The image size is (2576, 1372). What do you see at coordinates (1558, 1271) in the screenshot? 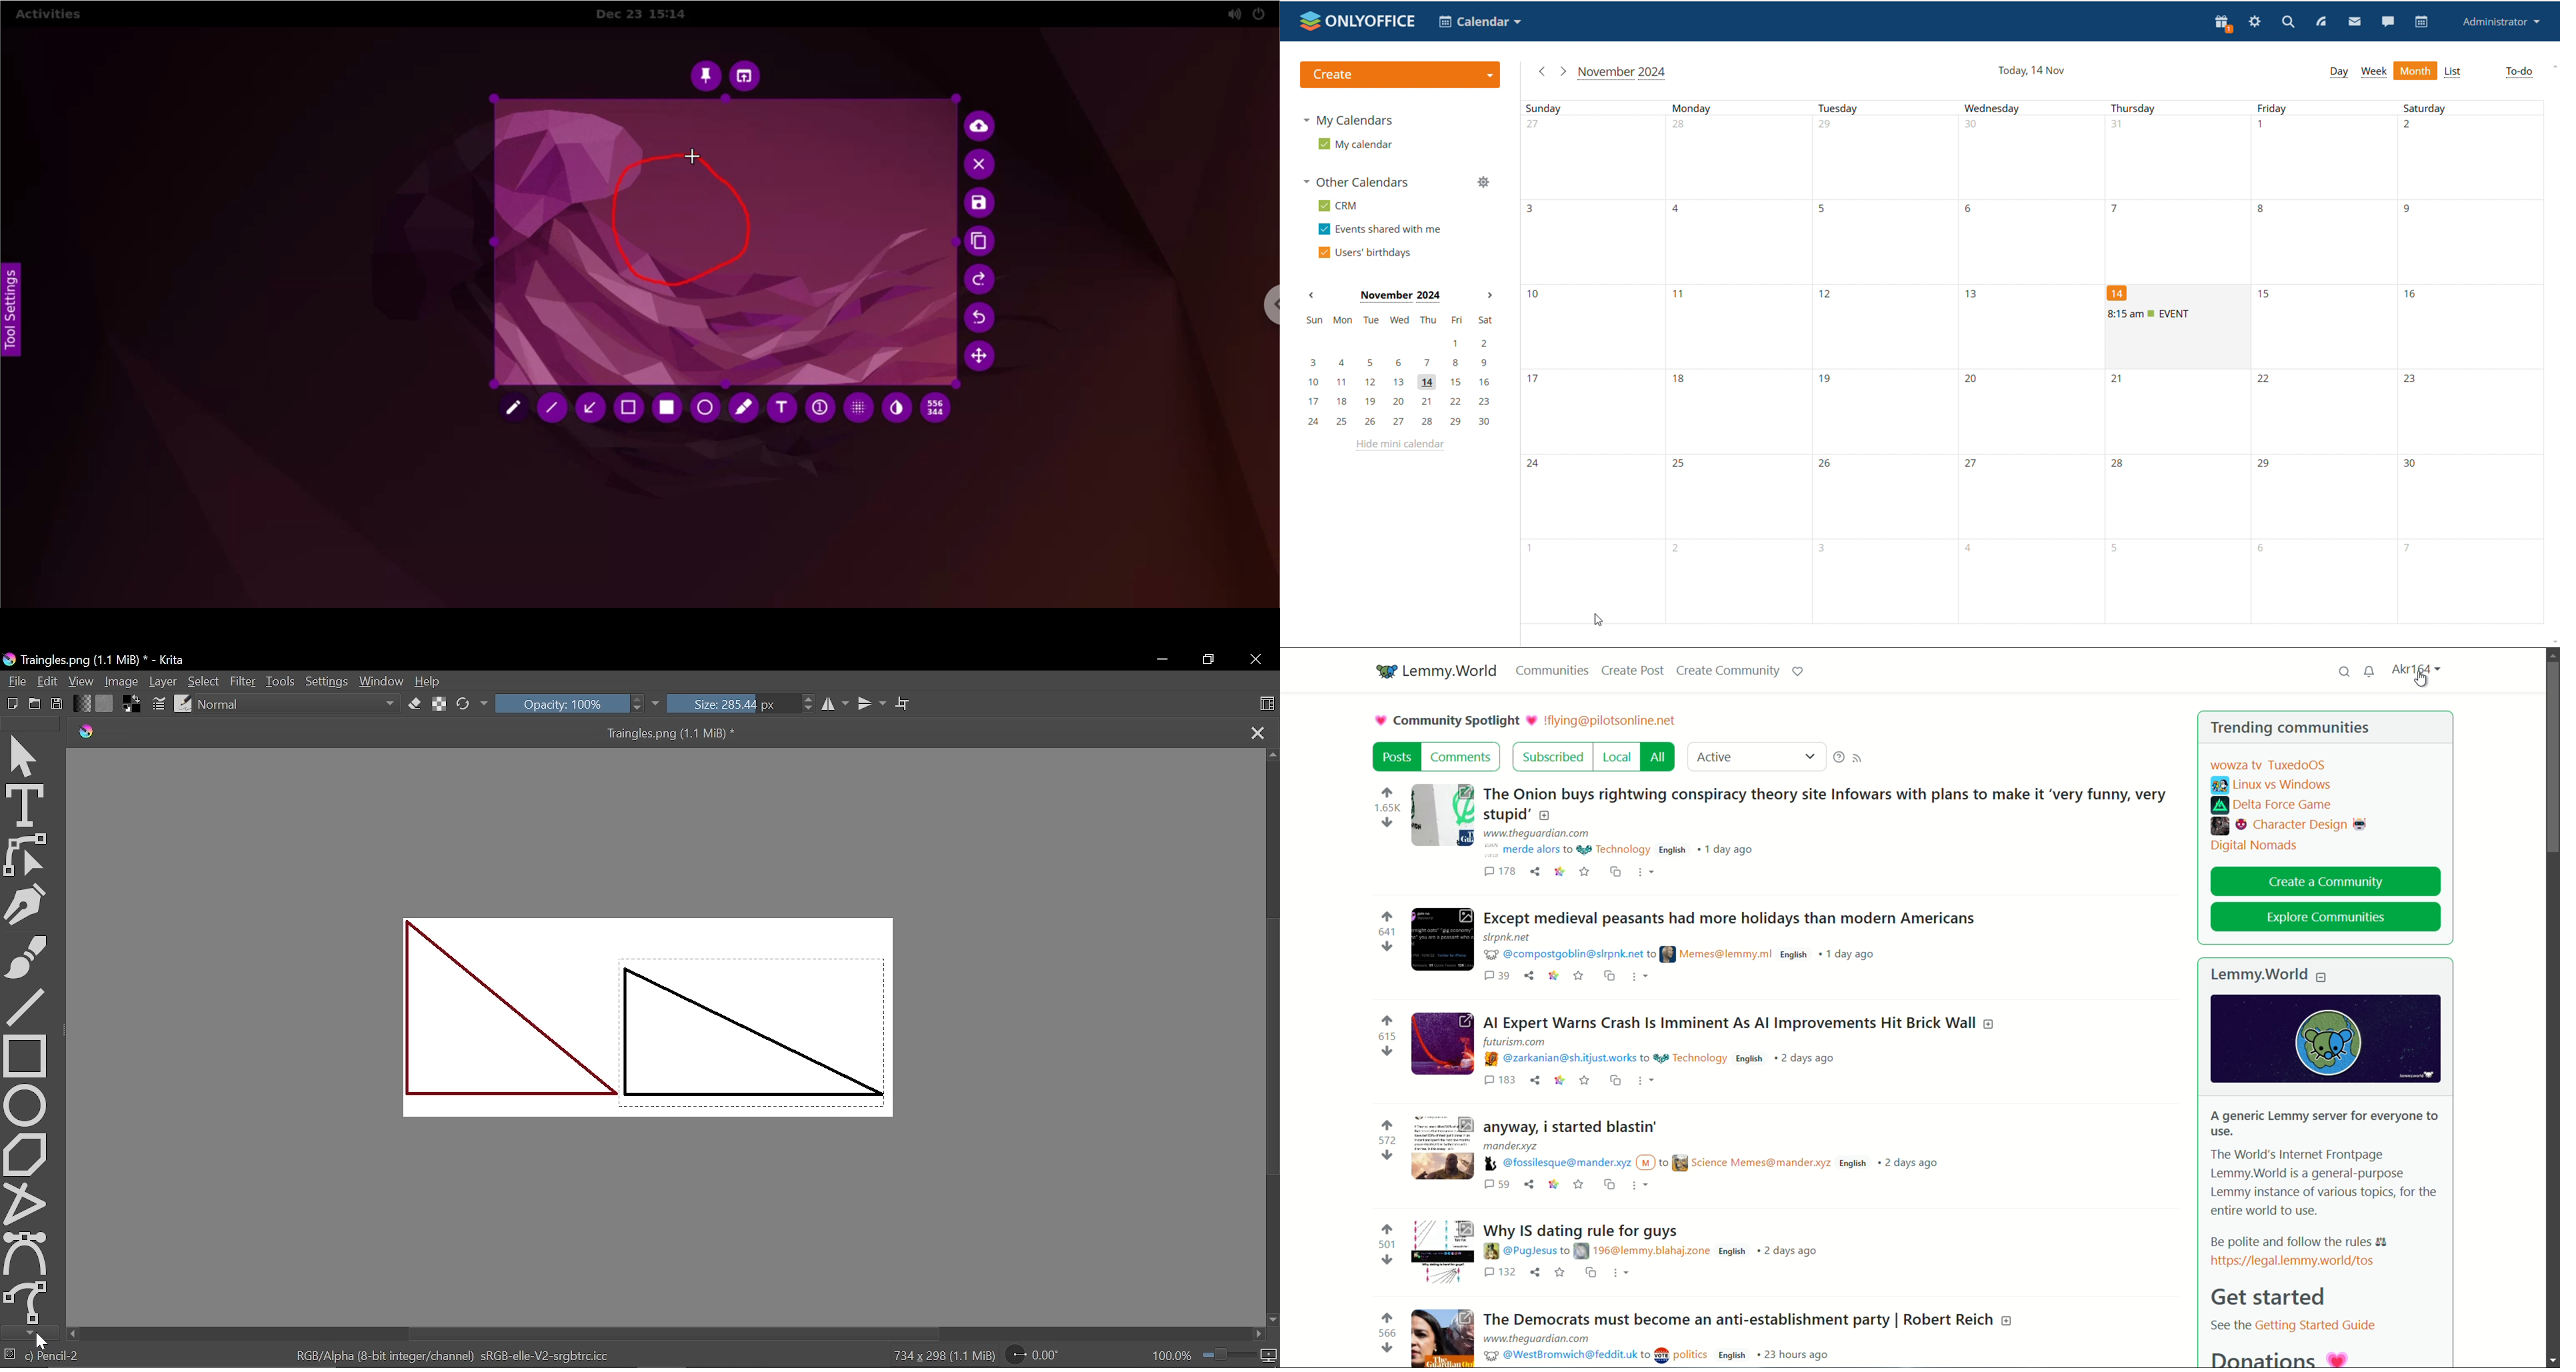
I see `save` at bounding box center [1558, 1271].